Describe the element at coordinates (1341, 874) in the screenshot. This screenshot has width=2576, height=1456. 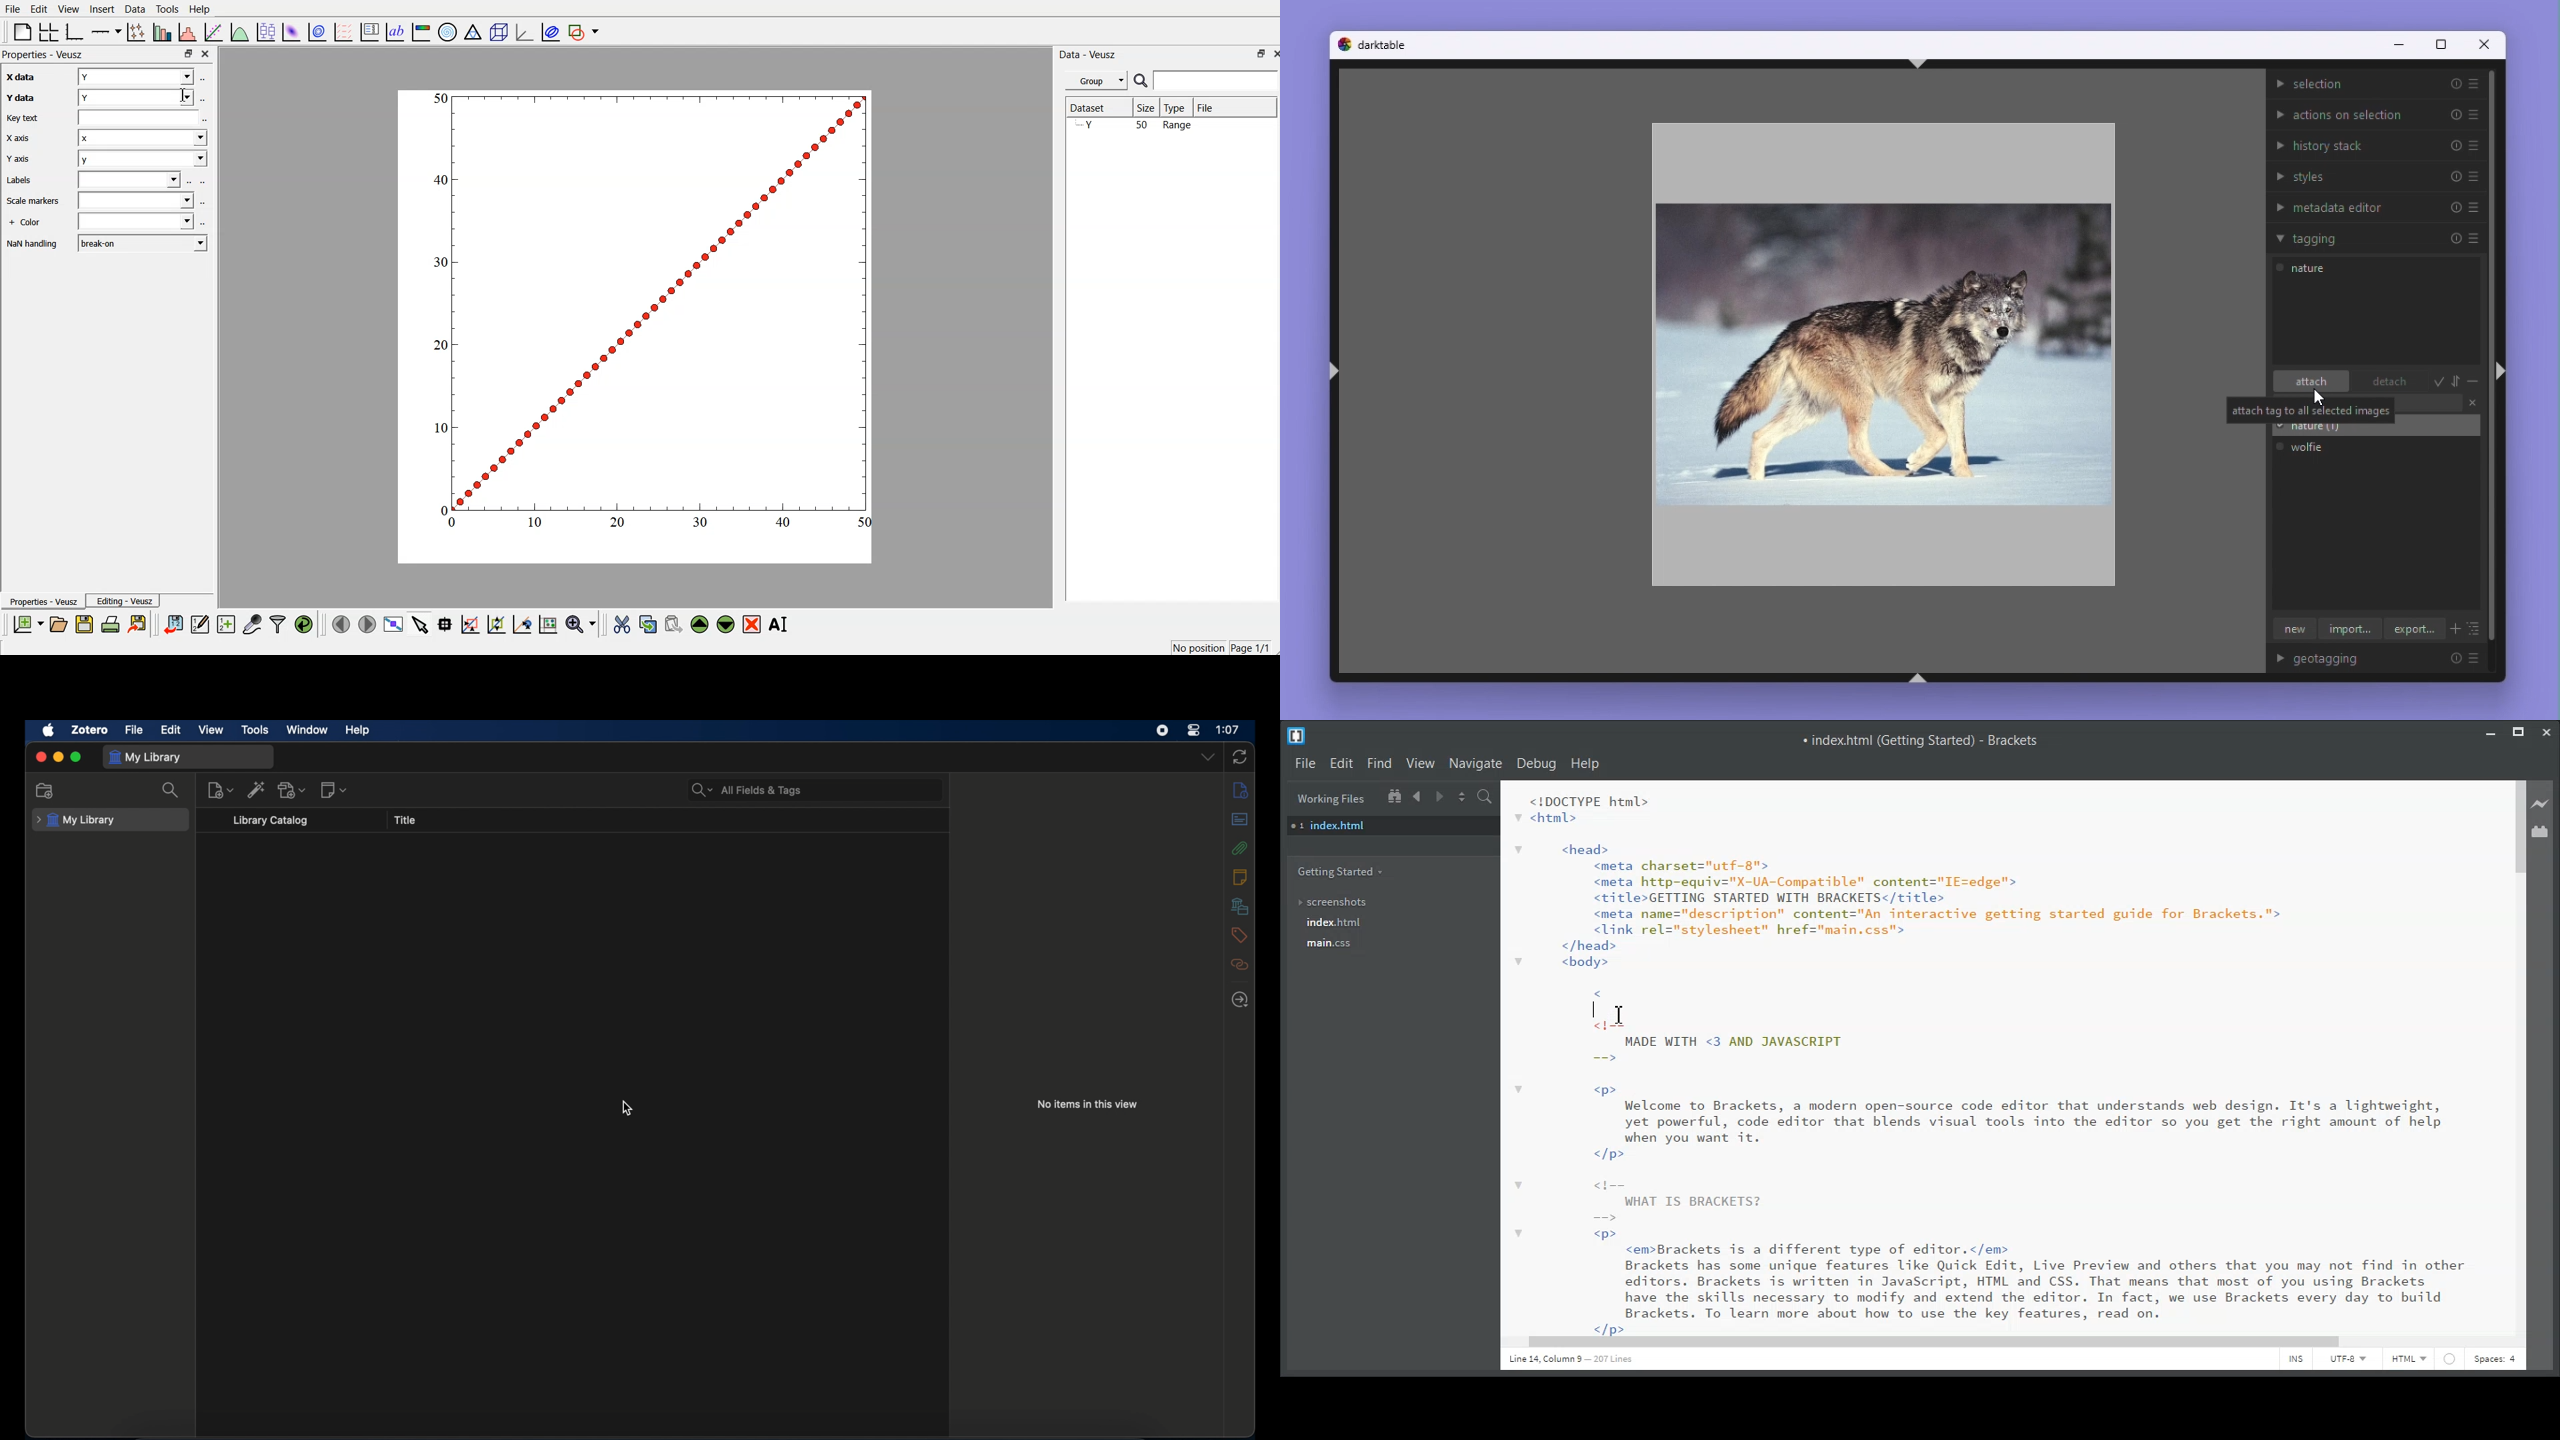
I see `Getting Started` at that location.